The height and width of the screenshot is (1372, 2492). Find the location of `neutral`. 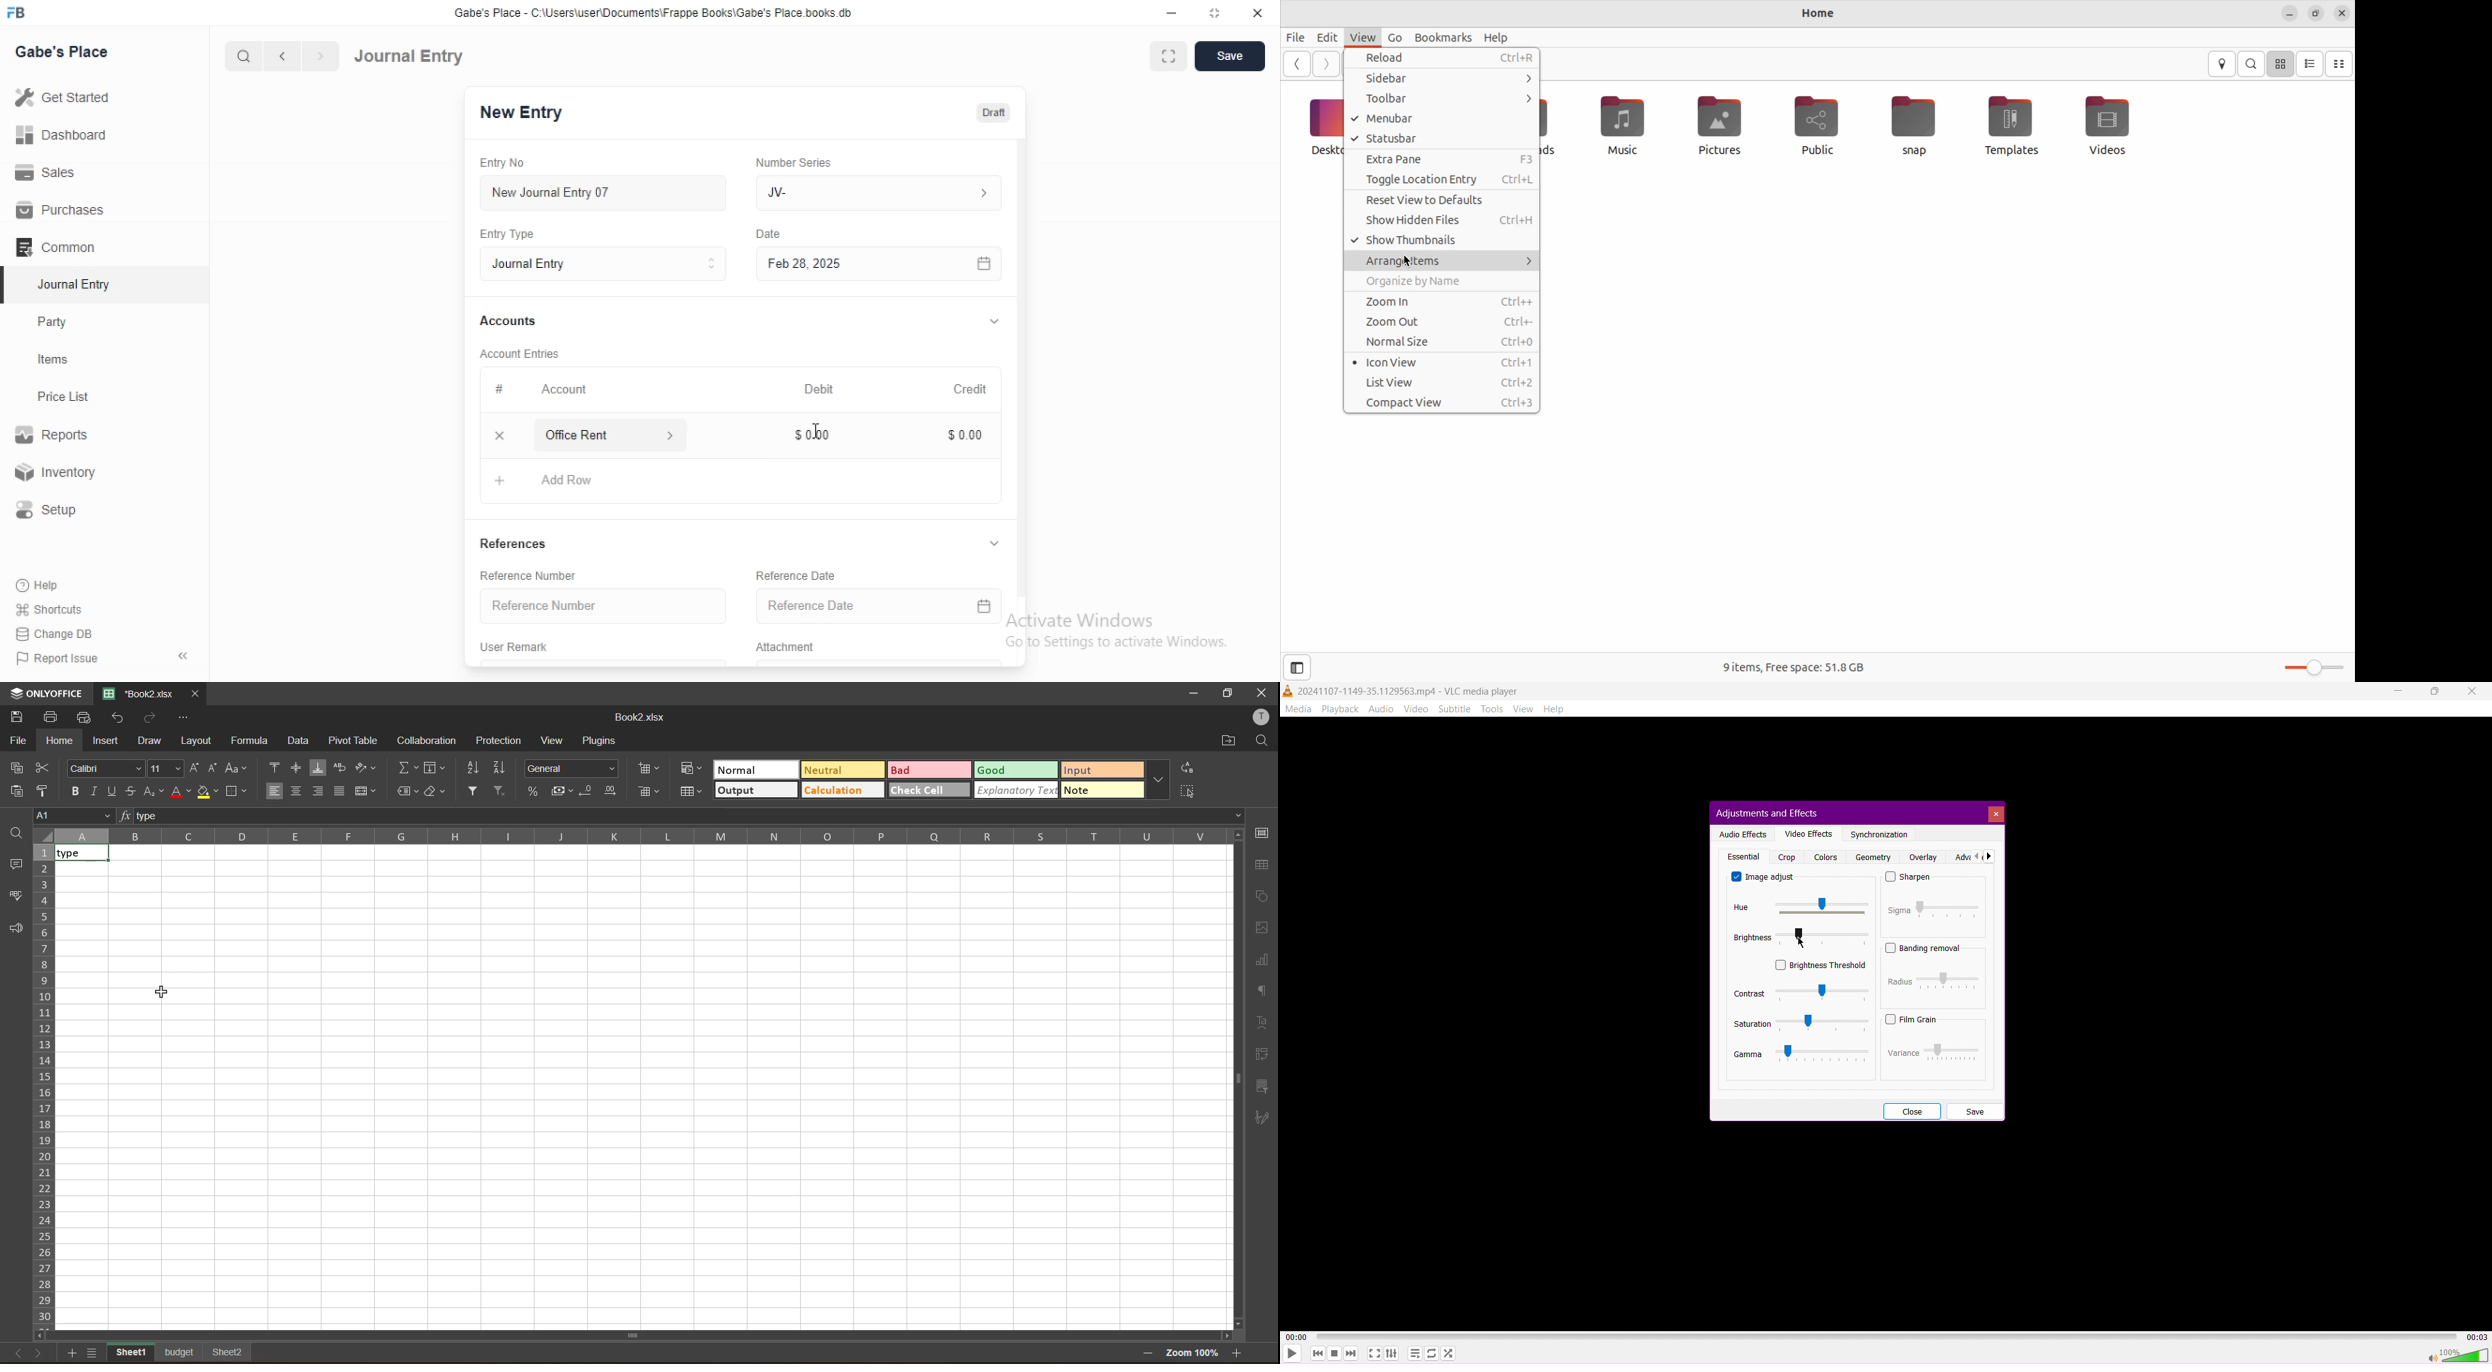

neutral is located at coordinates (841, 769).